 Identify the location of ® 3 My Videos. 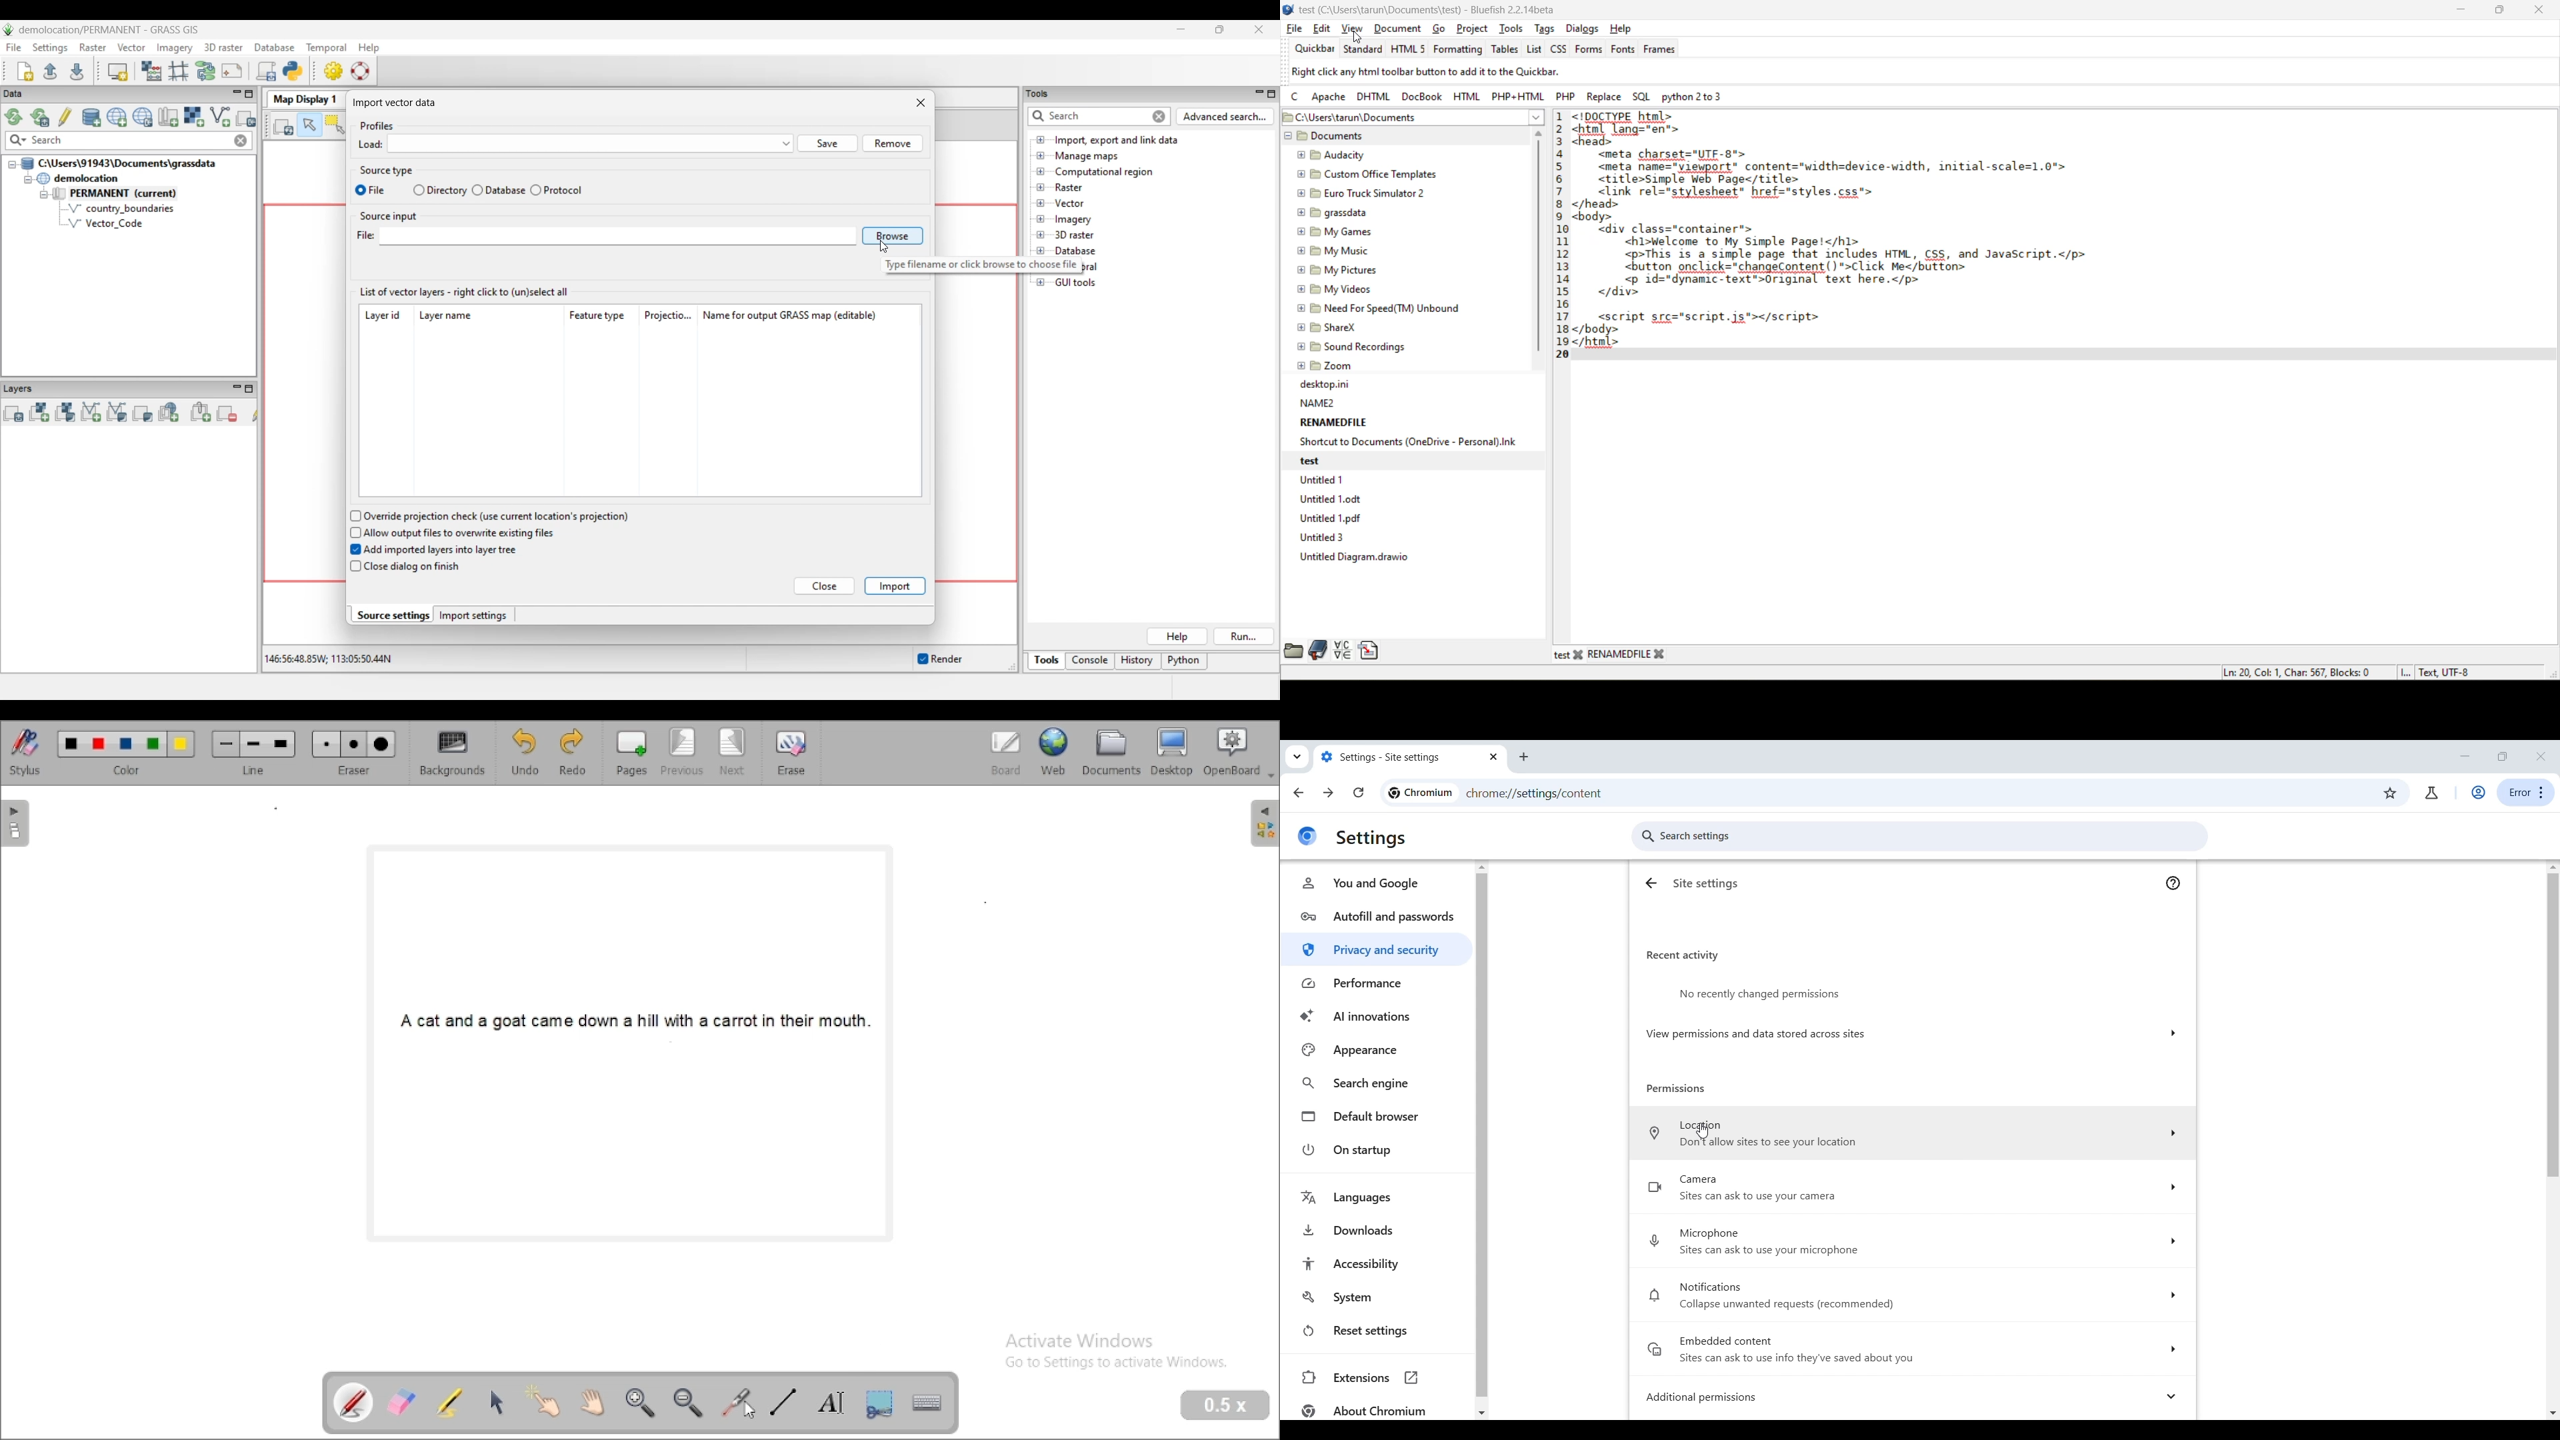
(1333, 289).